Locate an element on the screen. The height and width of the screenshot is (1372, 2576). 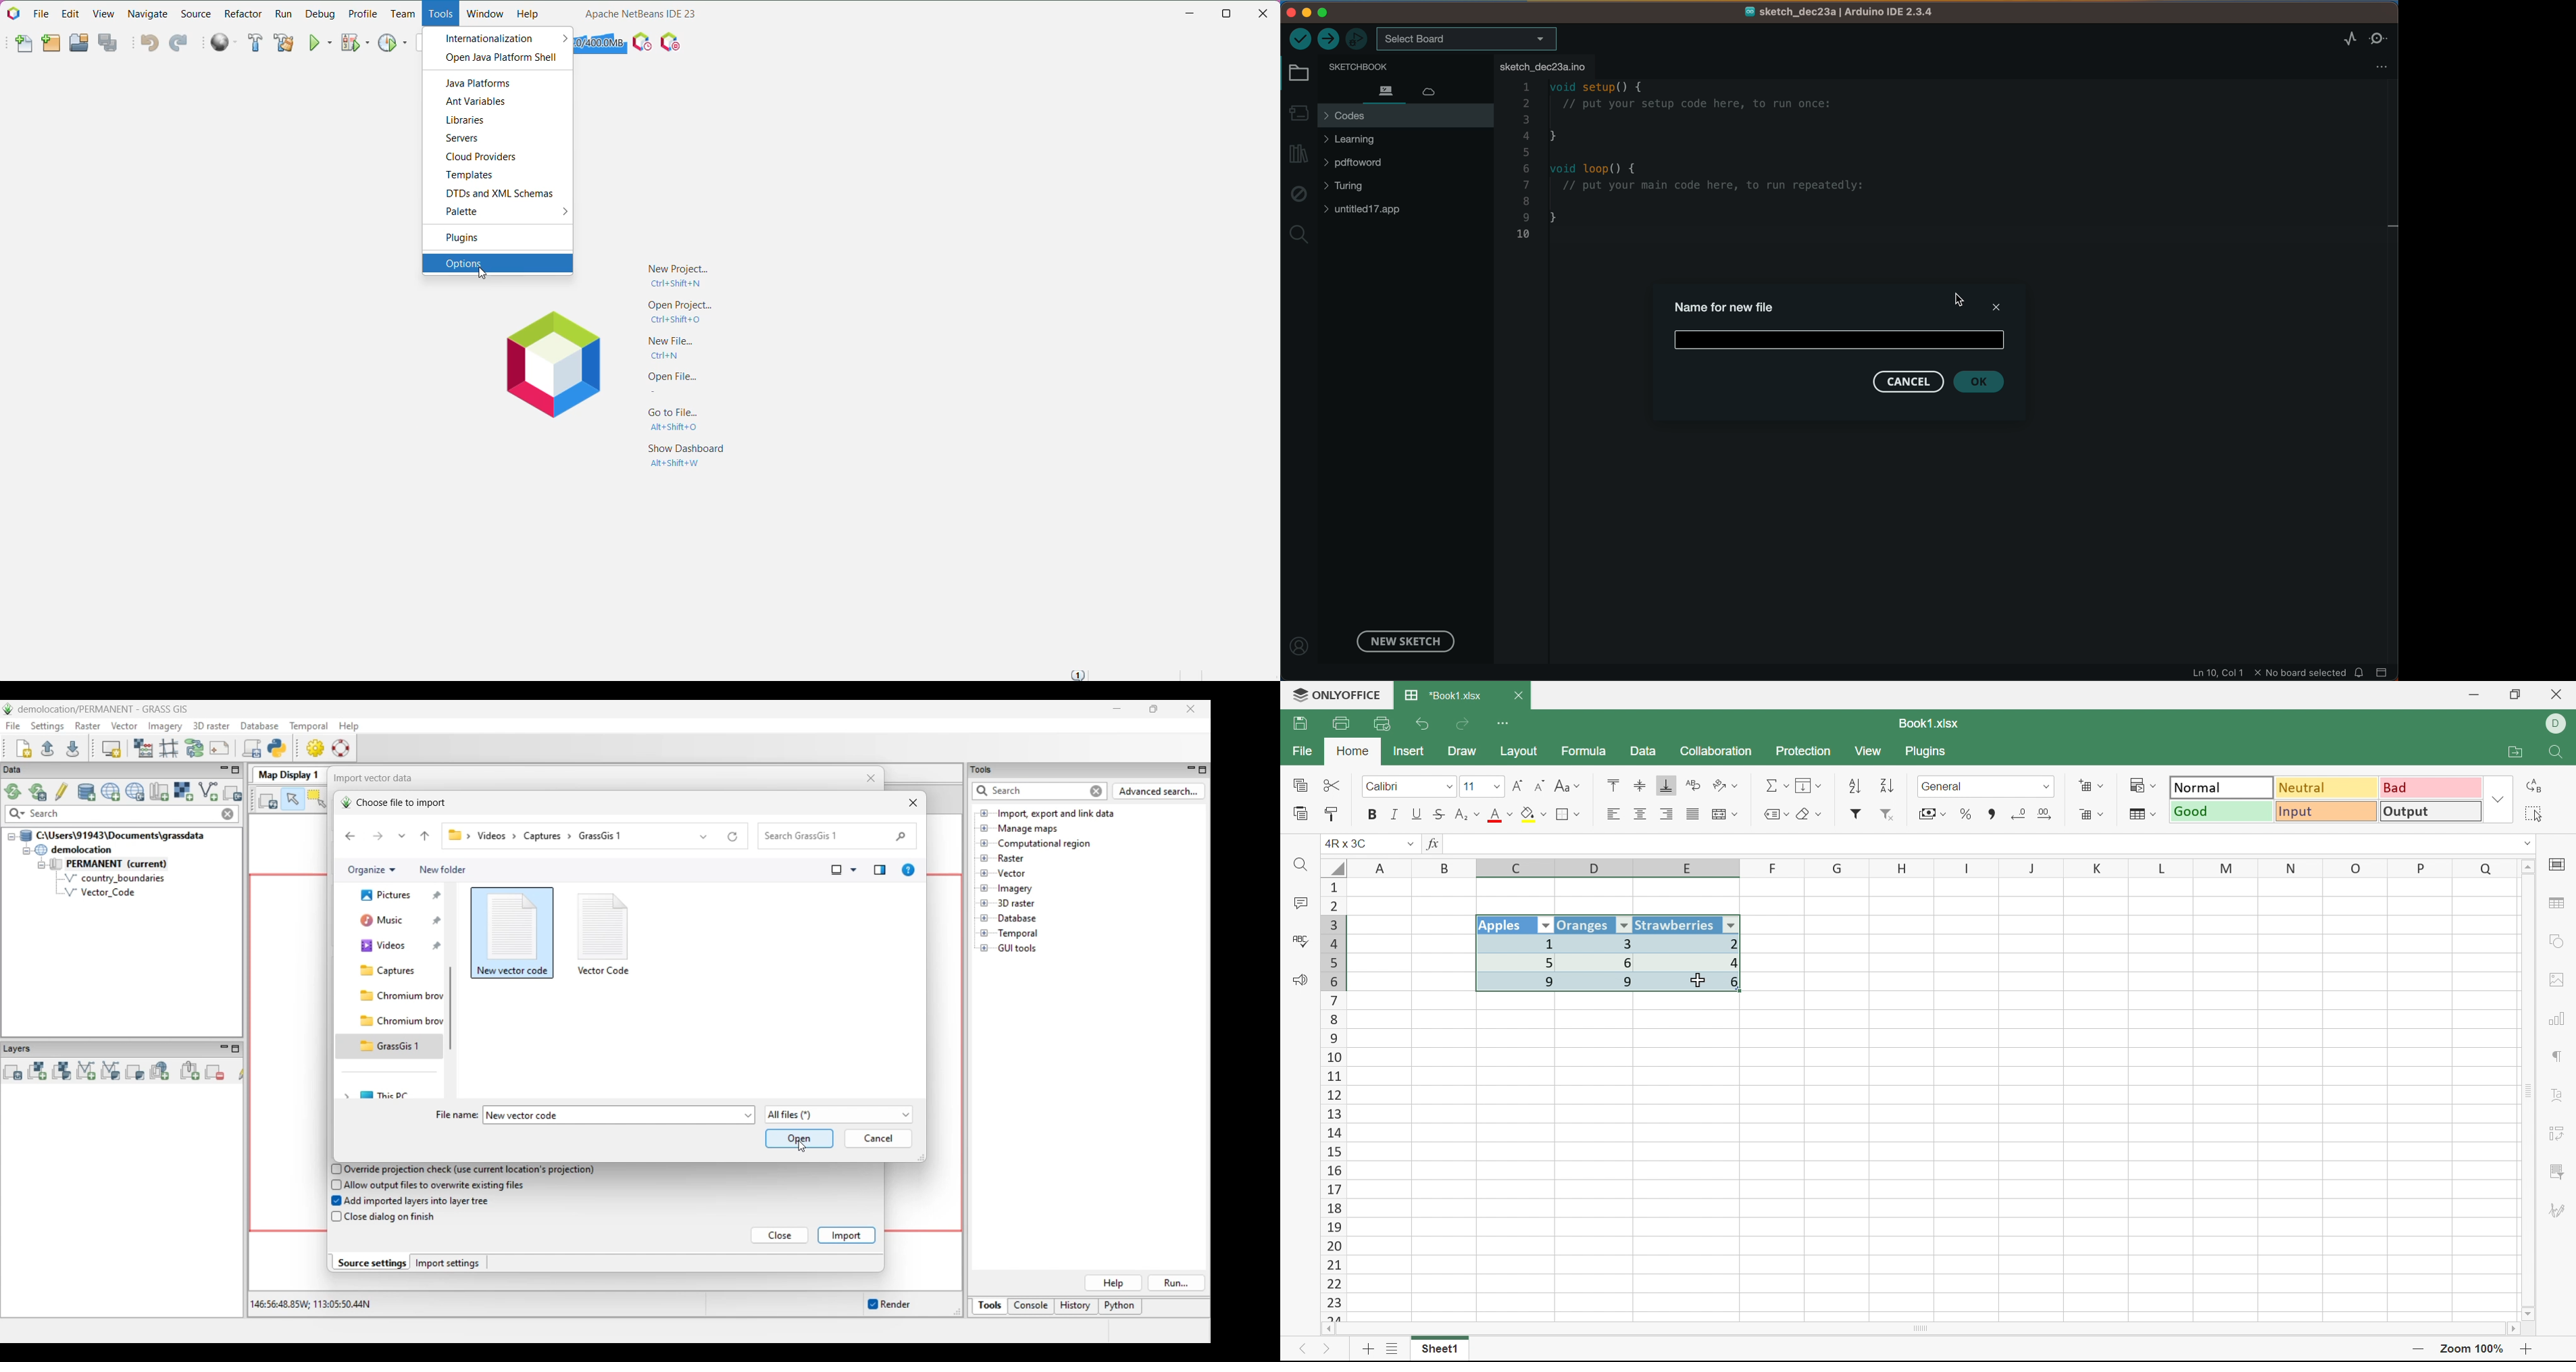
Drop Down is located at coordinates (2498, 801).